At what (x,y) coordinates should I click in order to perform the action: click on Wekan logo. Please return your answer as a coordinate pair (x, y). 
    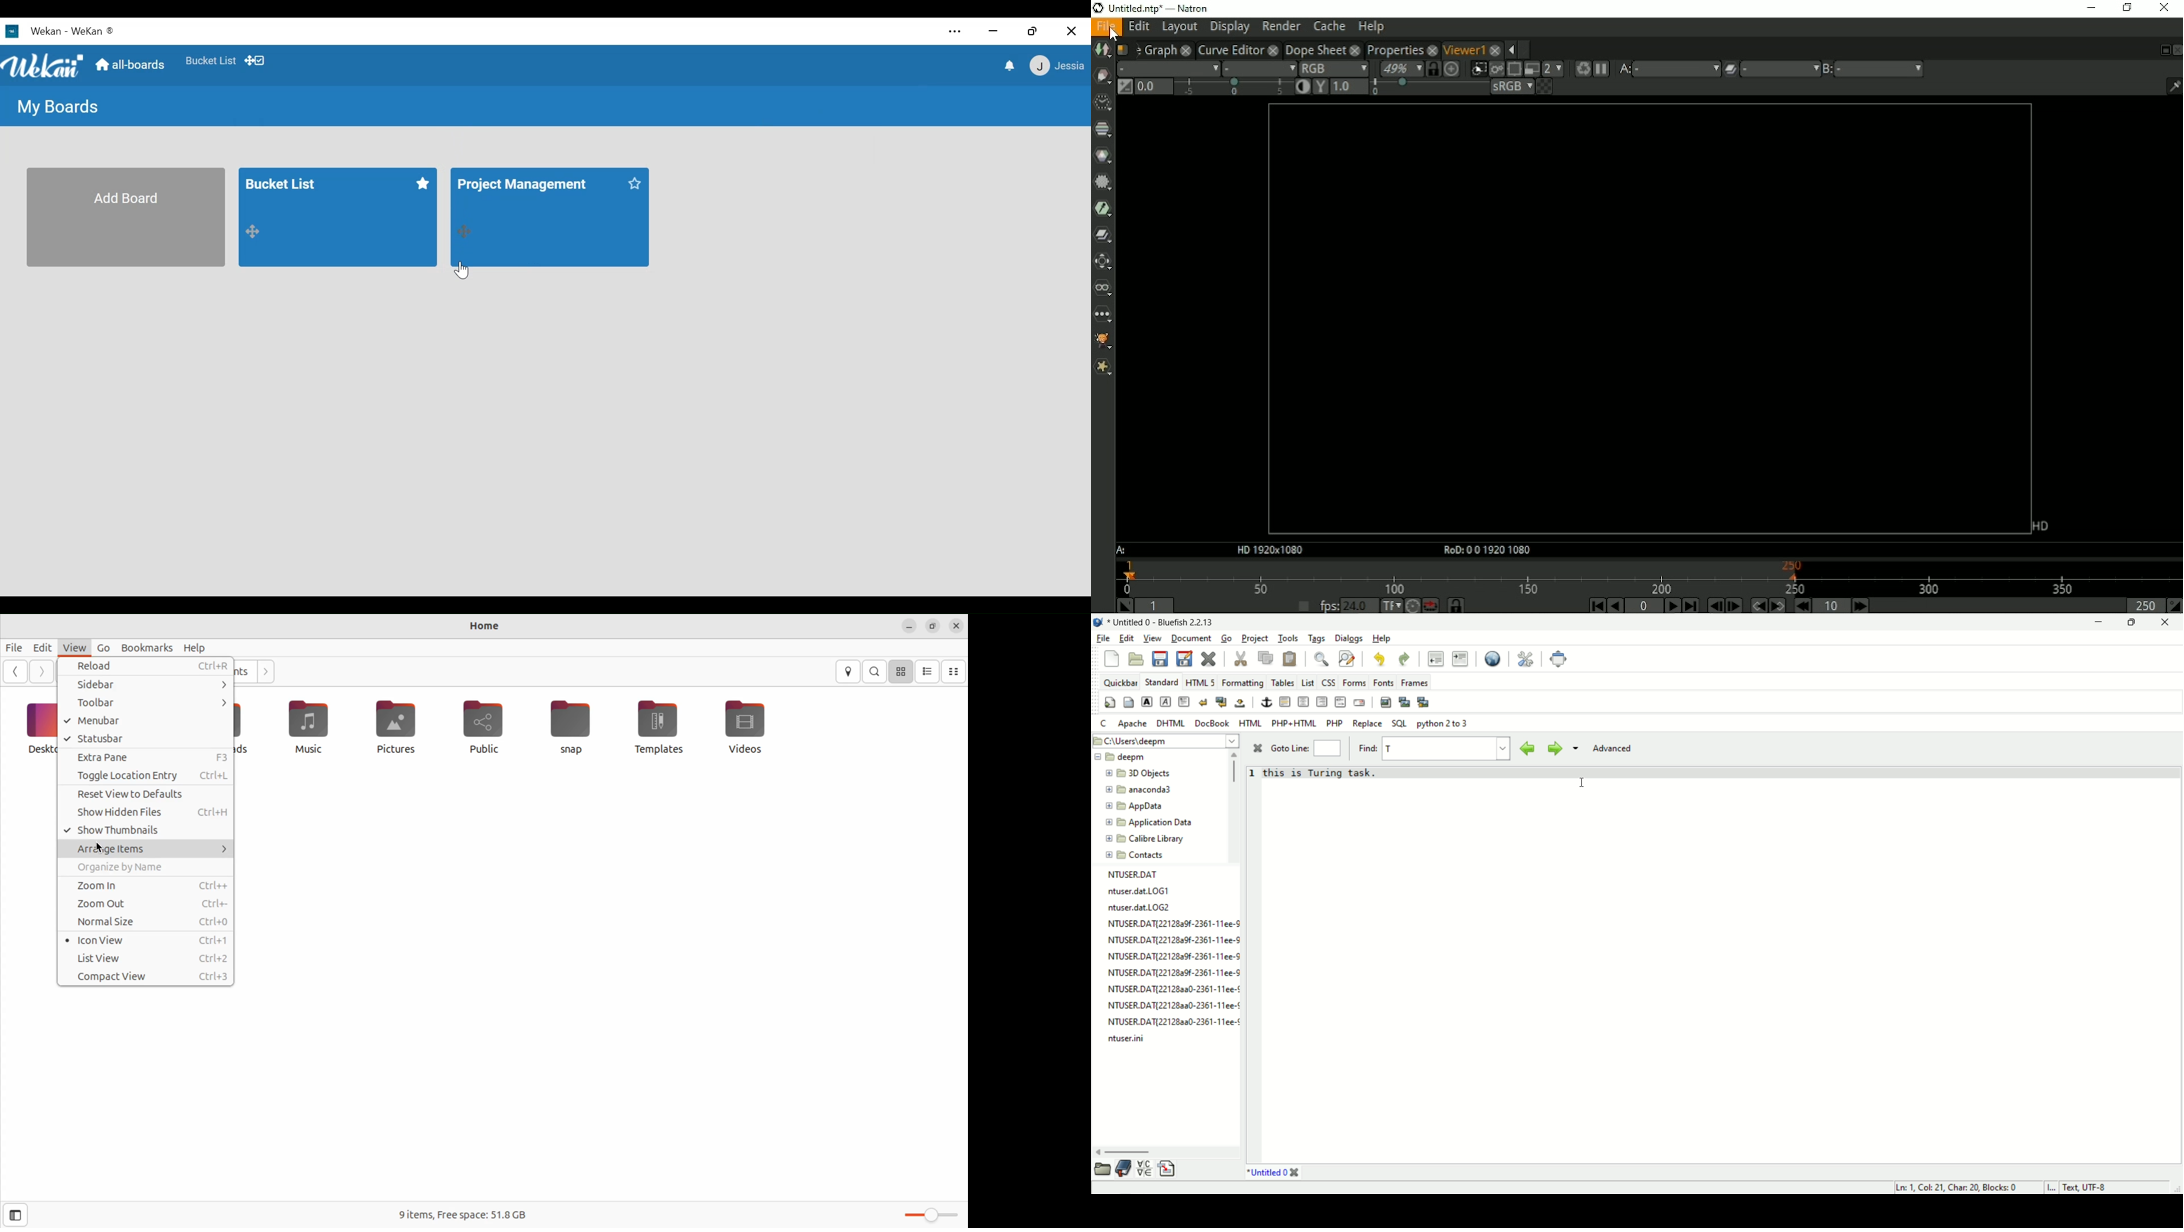
    Looking at the image, I should click on (43, 64).